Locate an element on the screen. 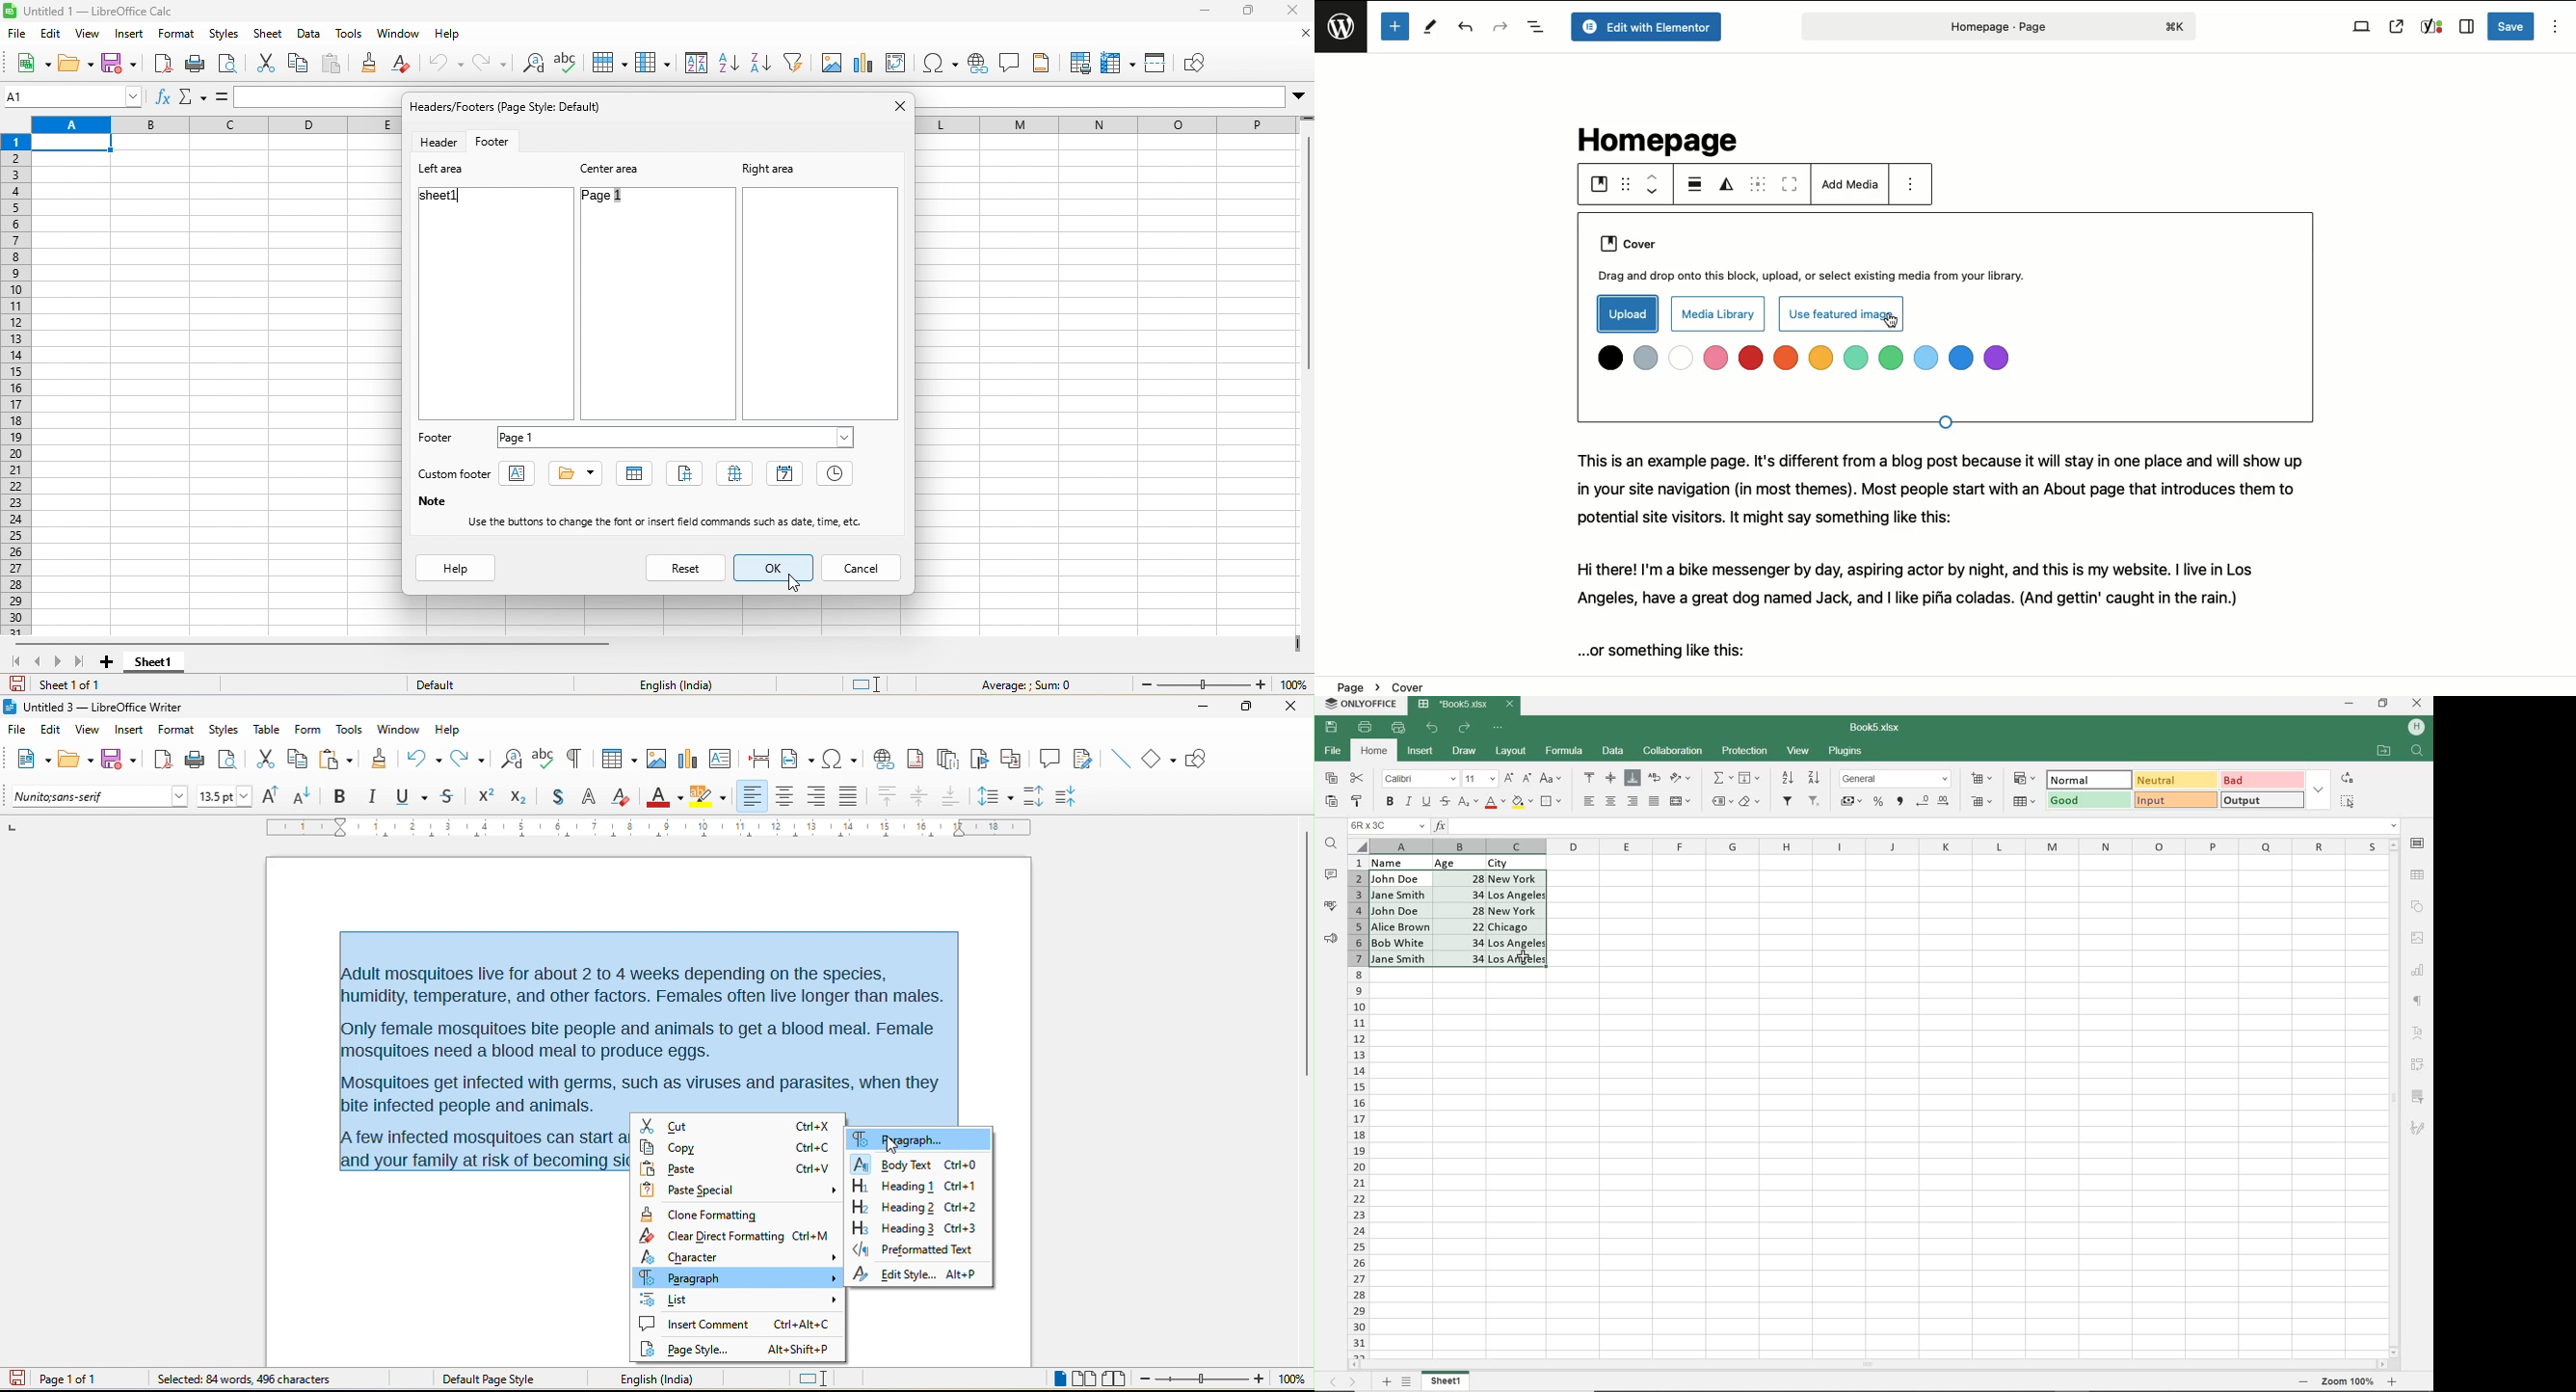 This screenshot has height=1400, width=2576. ok is located at coordinates (774, 569).